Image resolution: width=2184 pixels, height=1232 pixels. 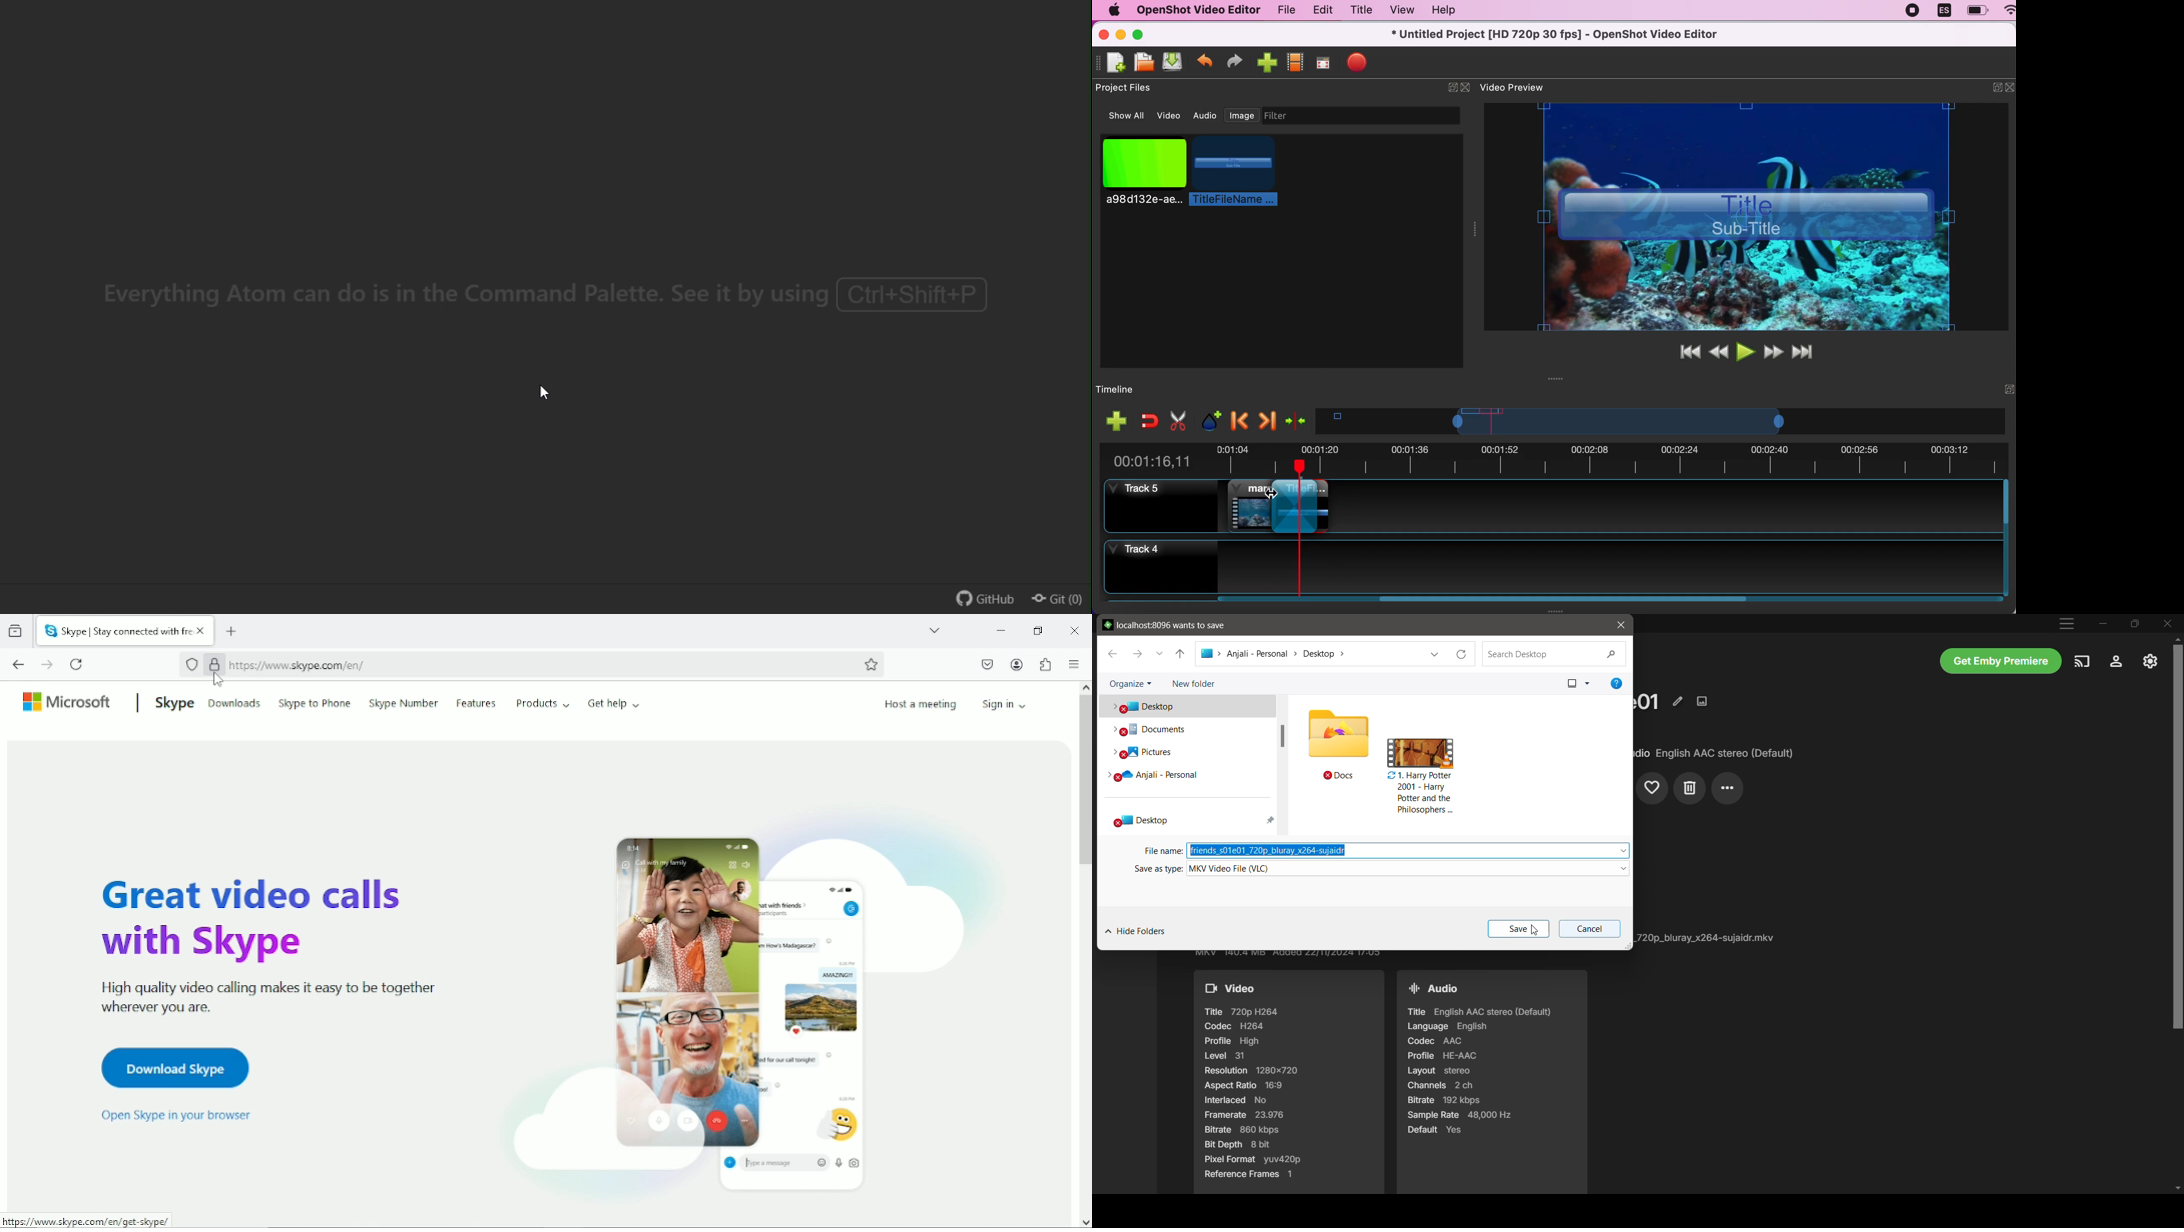 I want to click on Save, so click(x=1518, y=929).